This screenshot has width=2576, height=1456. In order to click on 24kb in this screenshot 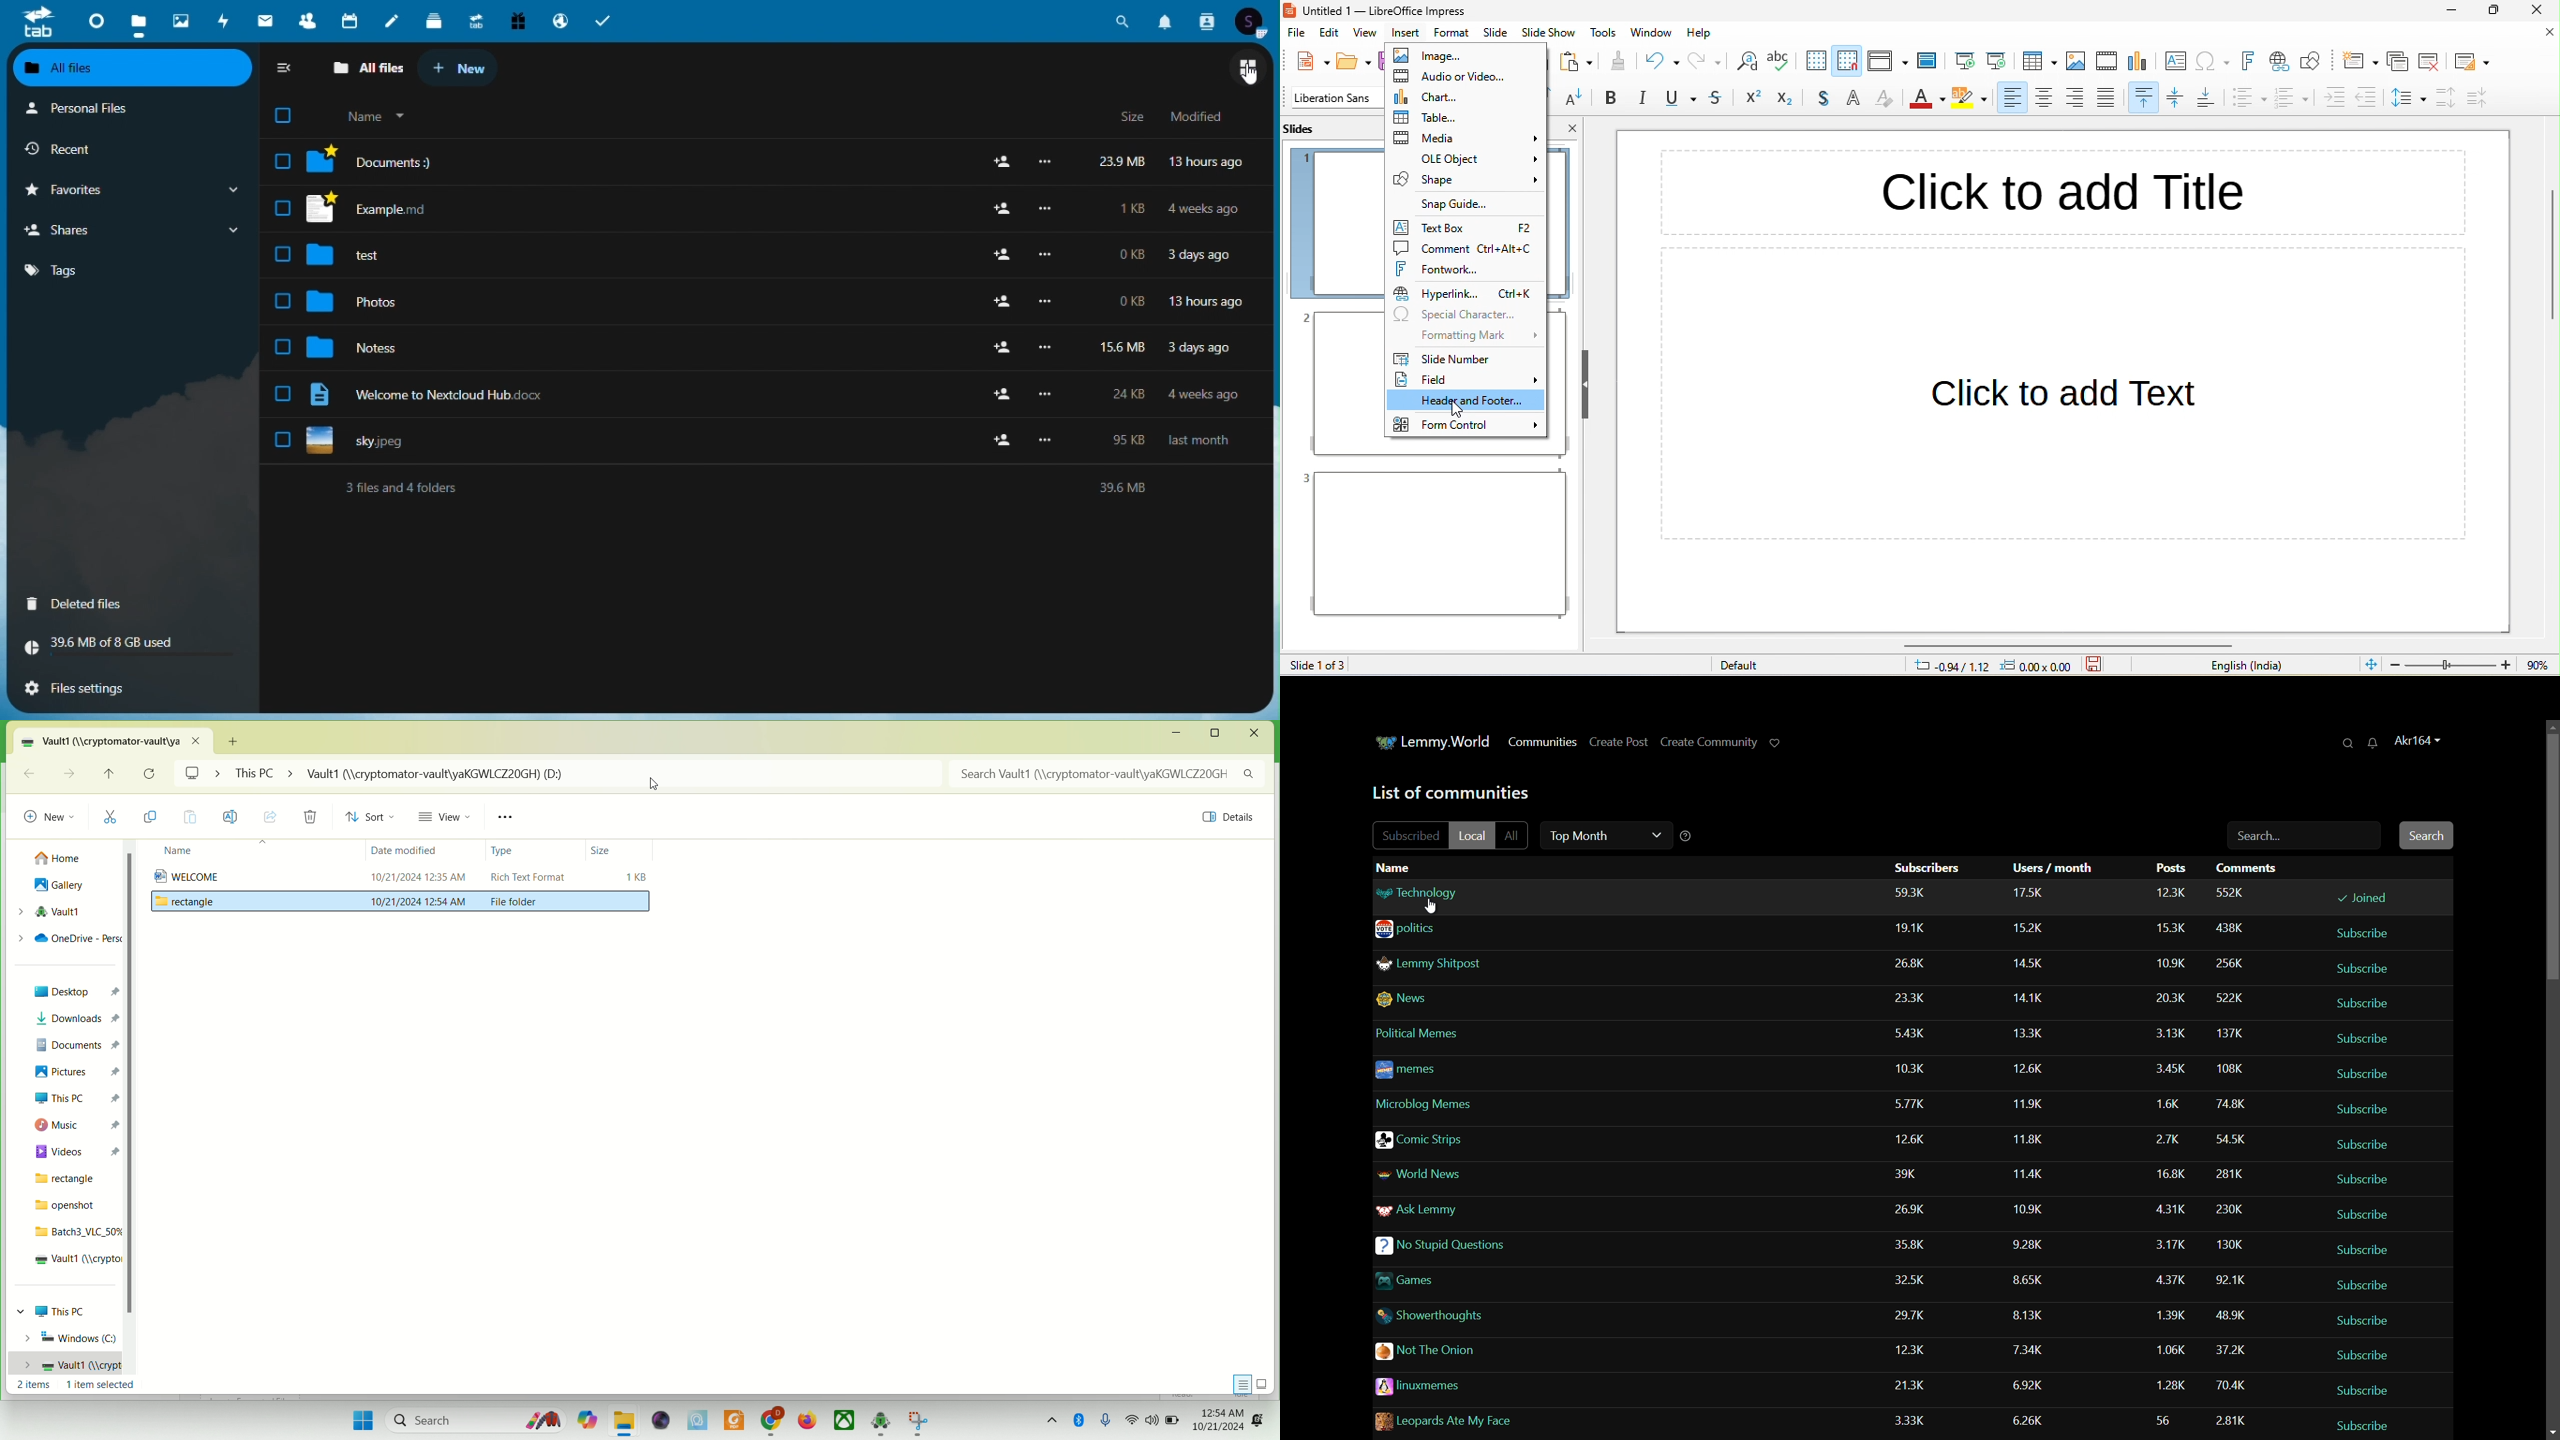, I will do `click(1134, 396)`.